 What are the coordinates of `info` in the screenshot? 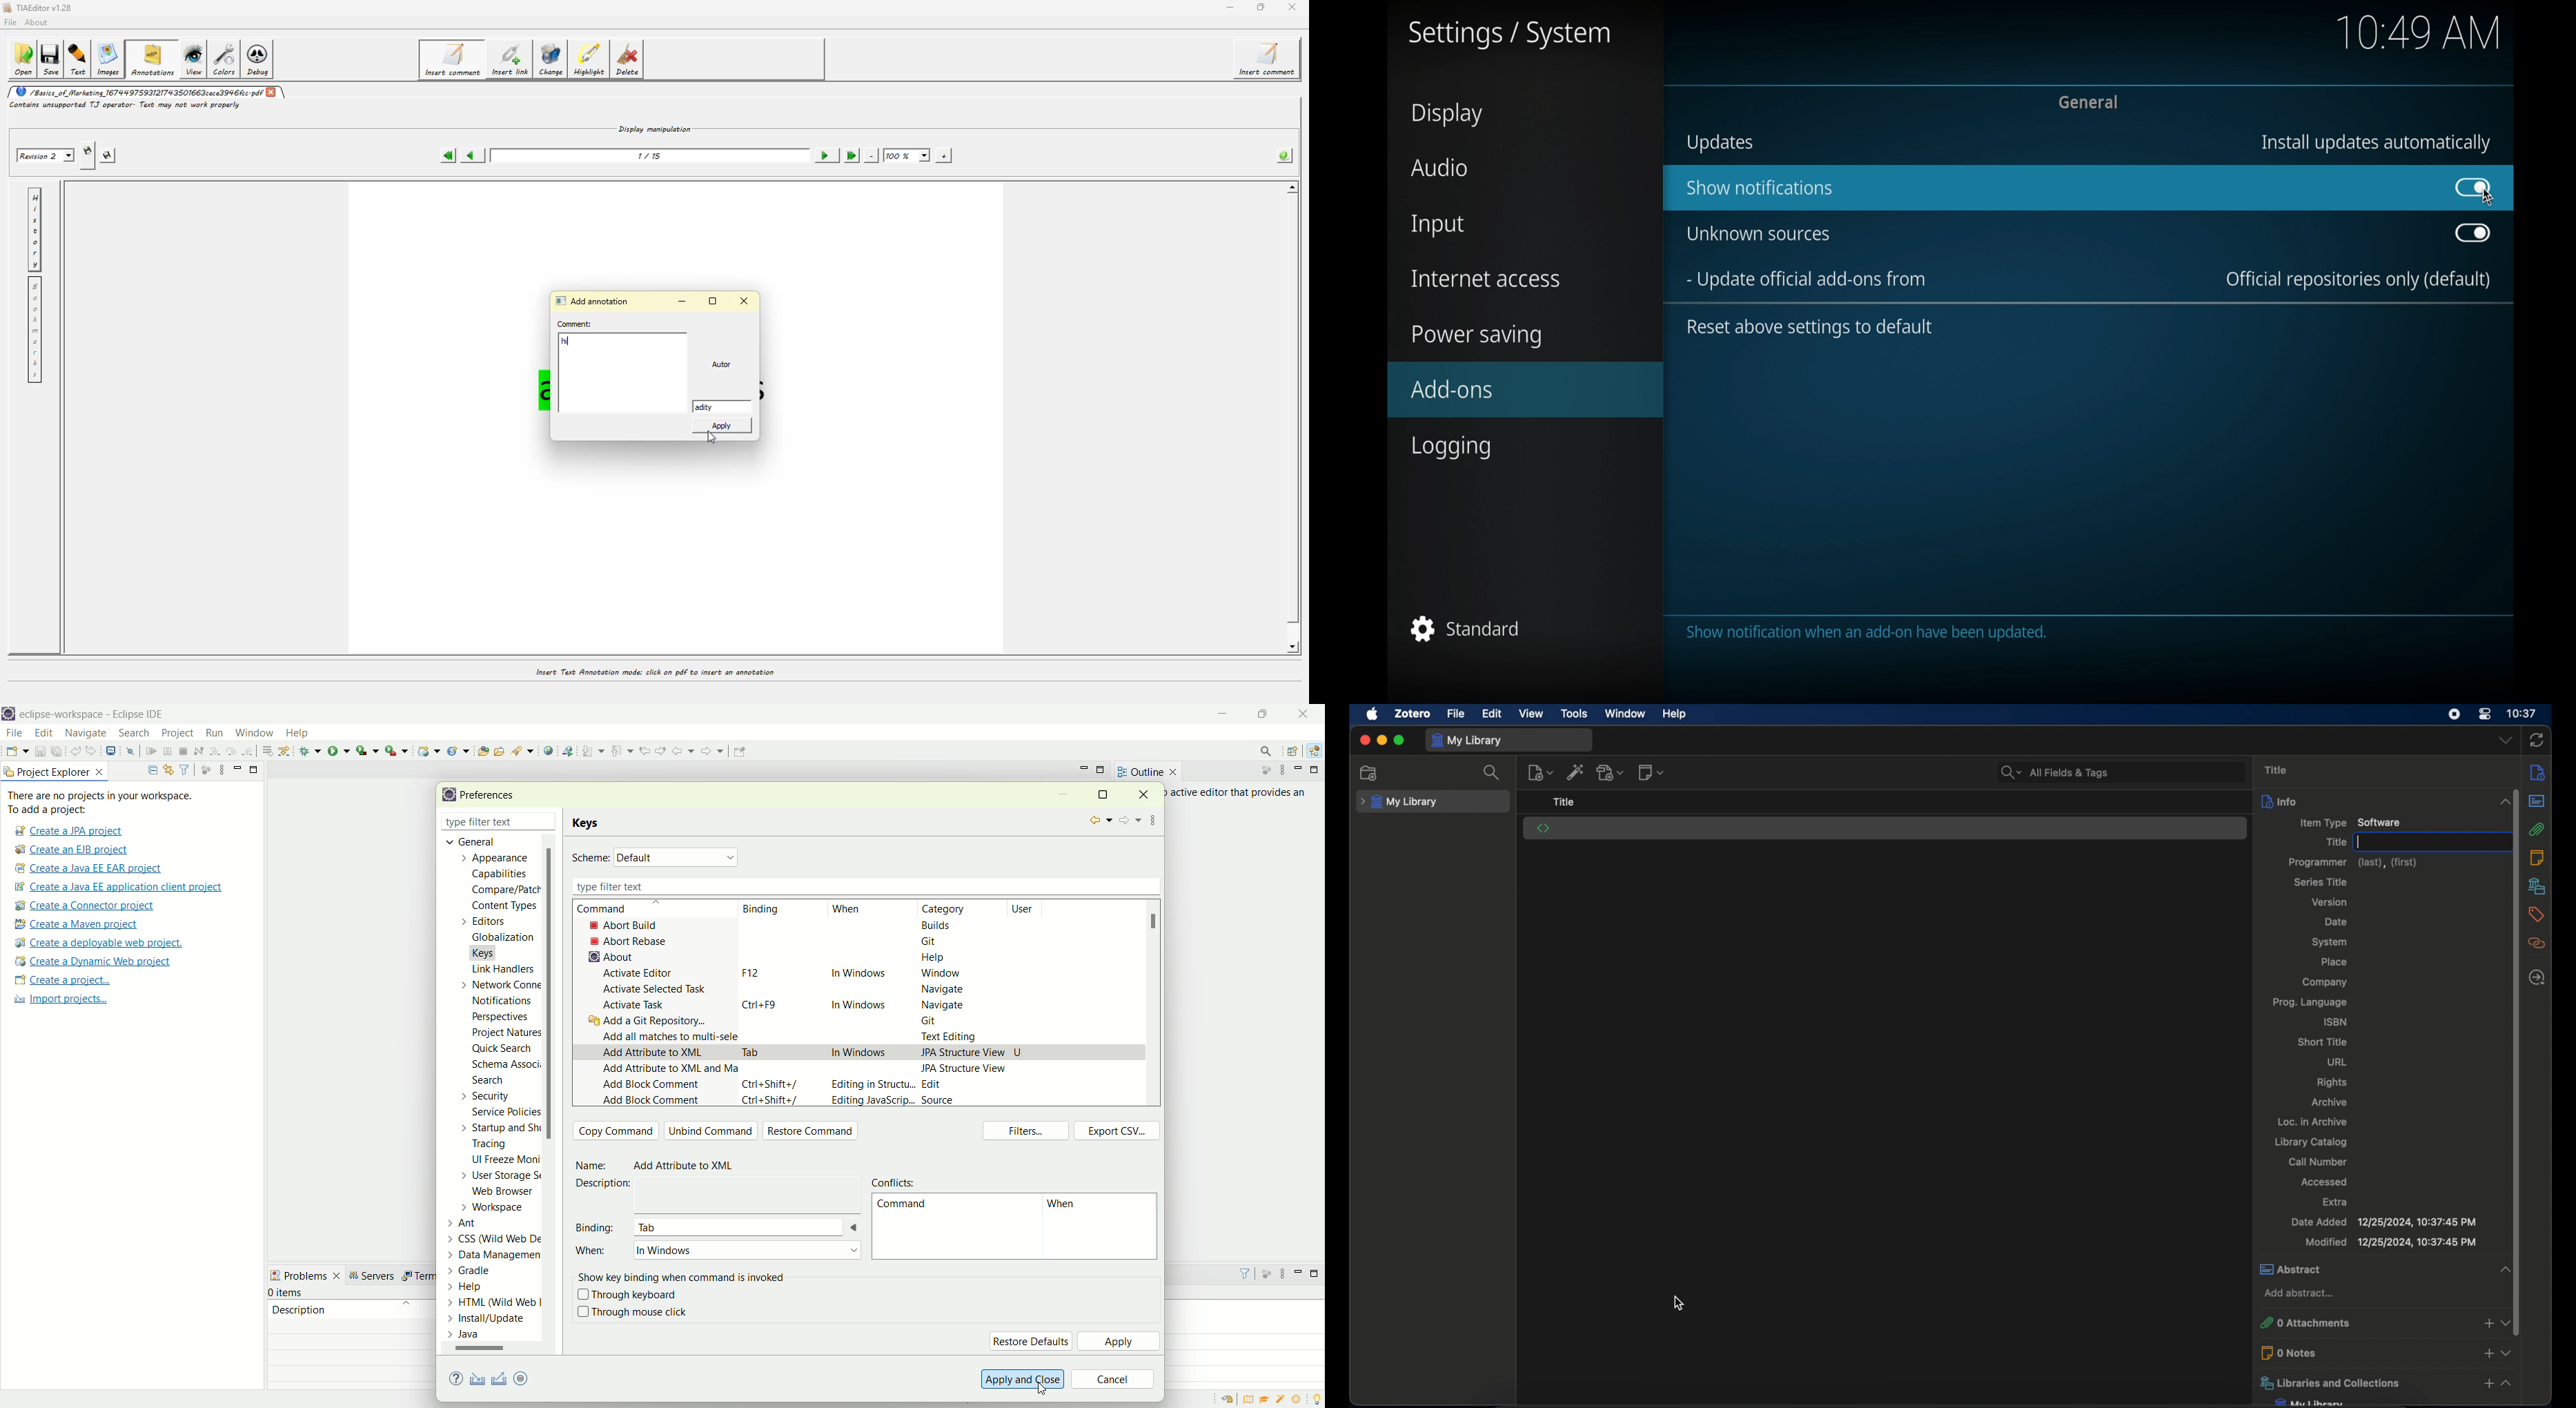 It's located at (2538, 772).